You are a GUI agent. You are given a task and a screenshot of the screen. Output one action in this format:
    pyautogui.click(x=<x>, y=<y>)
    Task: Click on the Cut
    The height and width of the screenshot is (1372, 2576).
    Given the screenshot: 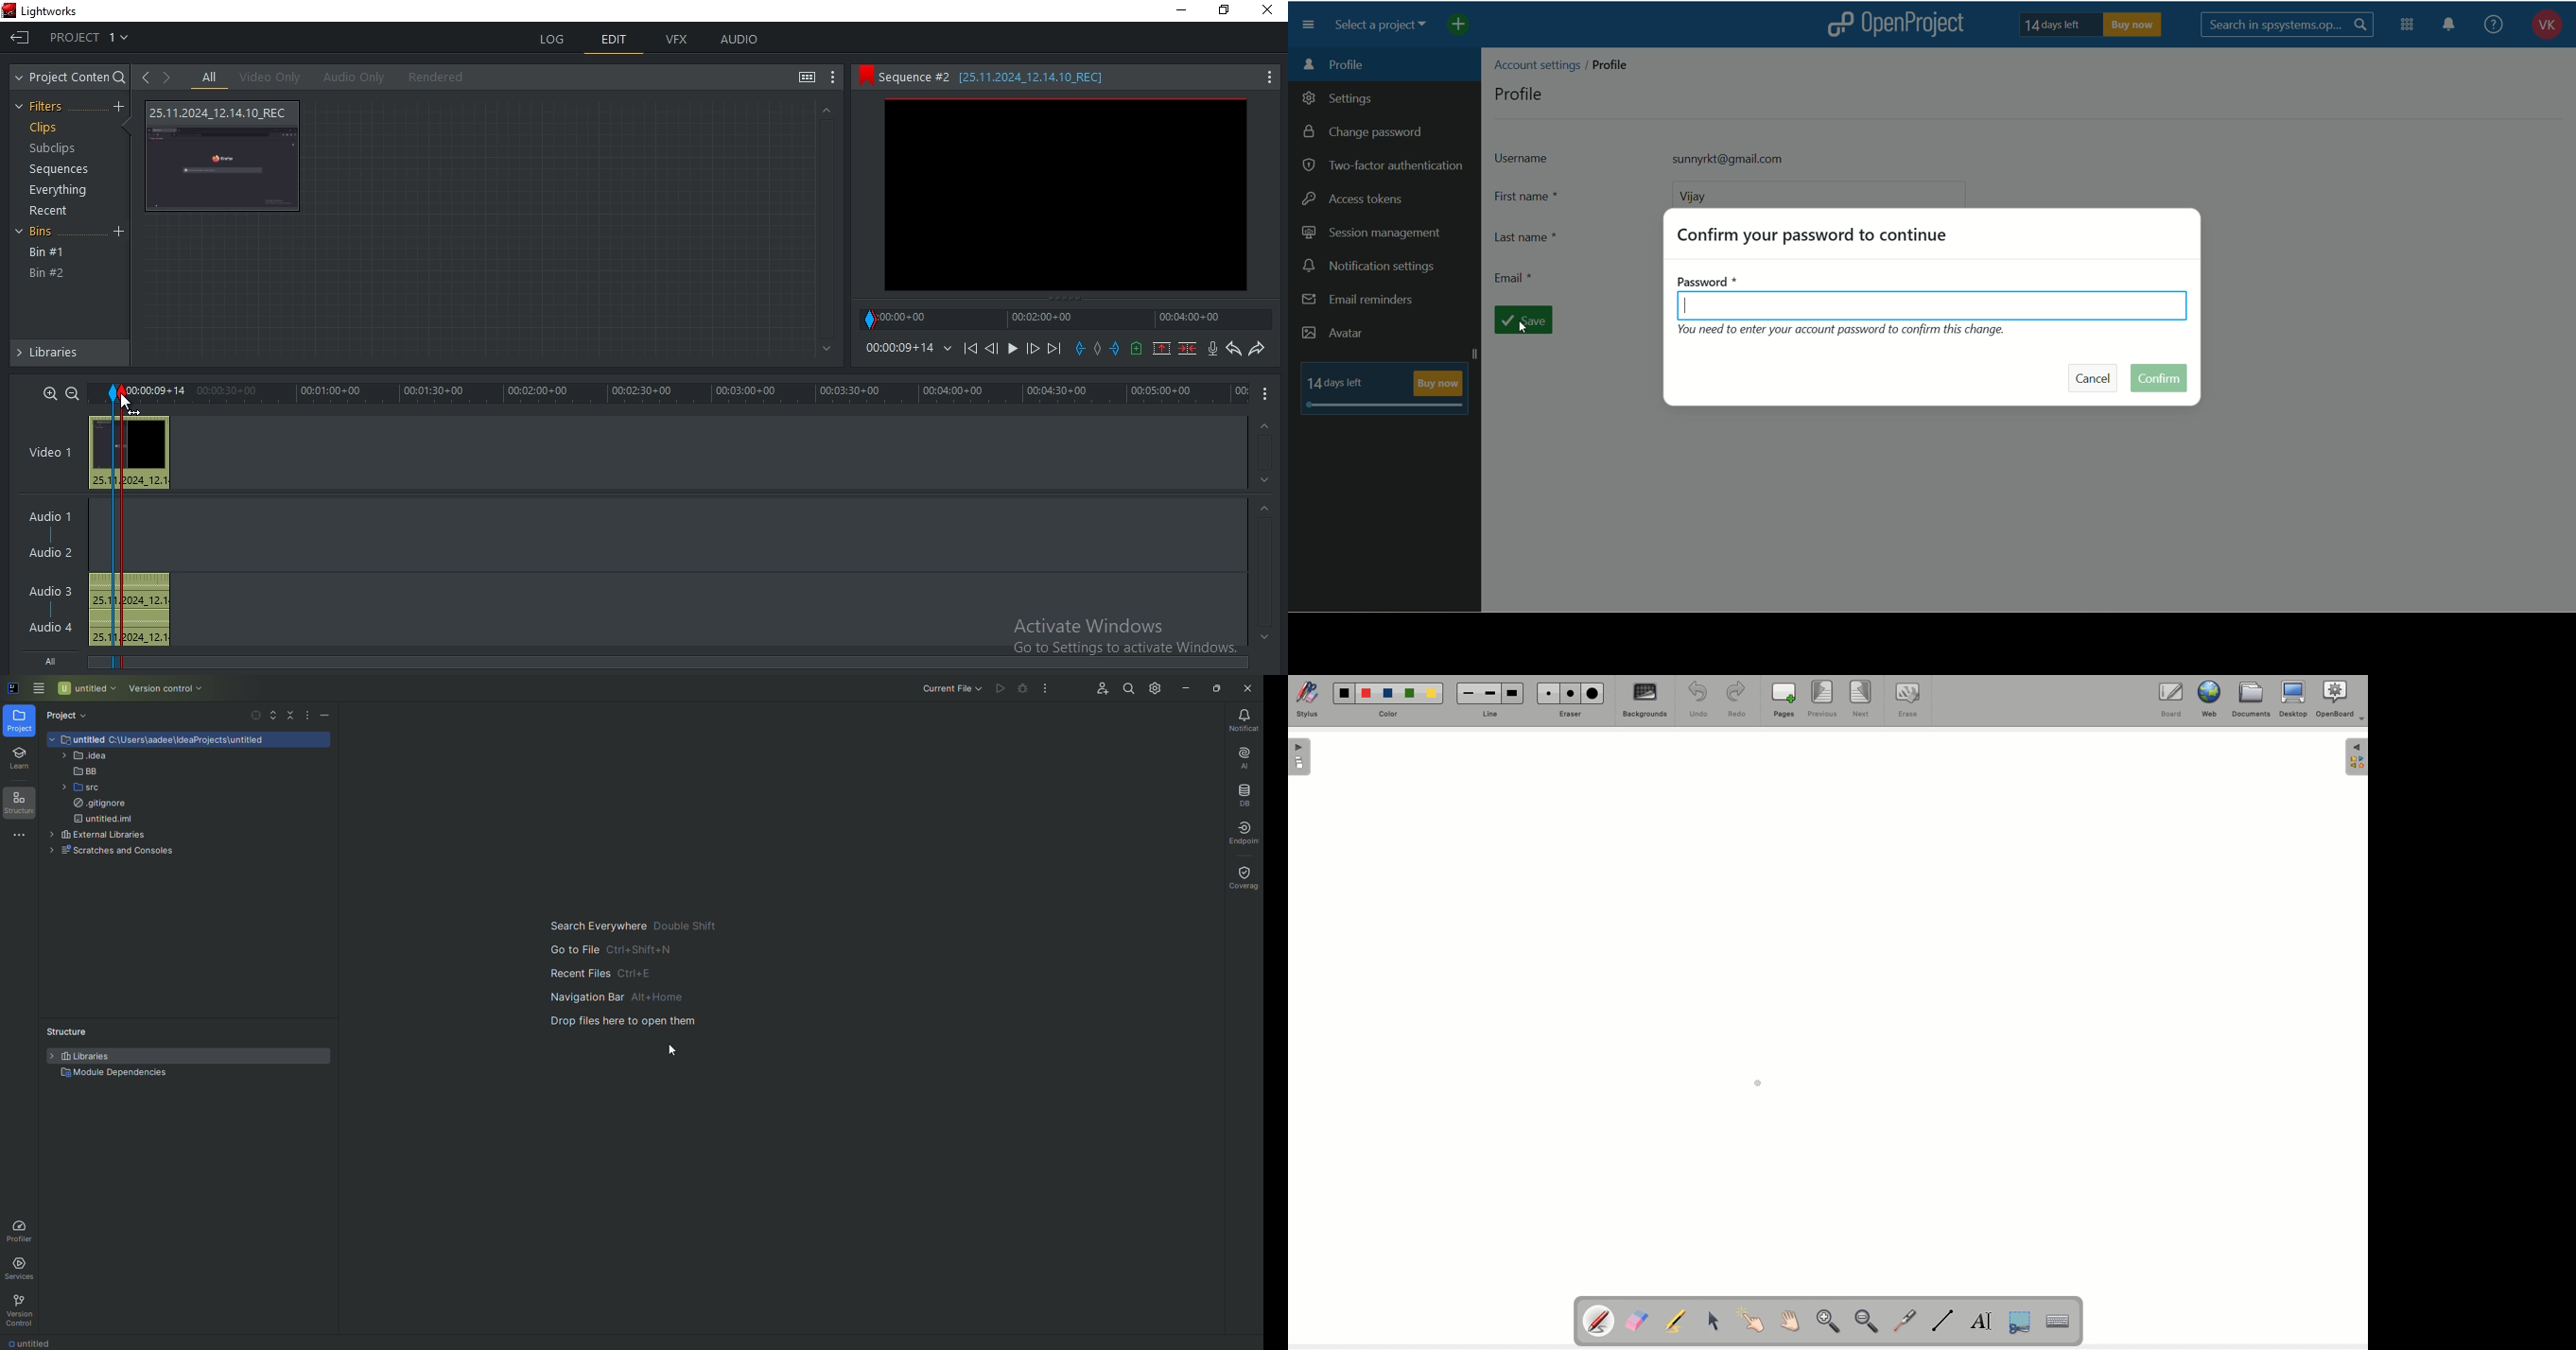 What is the action you would take?
    pyautogui.click(x=2019, y=1323)
    